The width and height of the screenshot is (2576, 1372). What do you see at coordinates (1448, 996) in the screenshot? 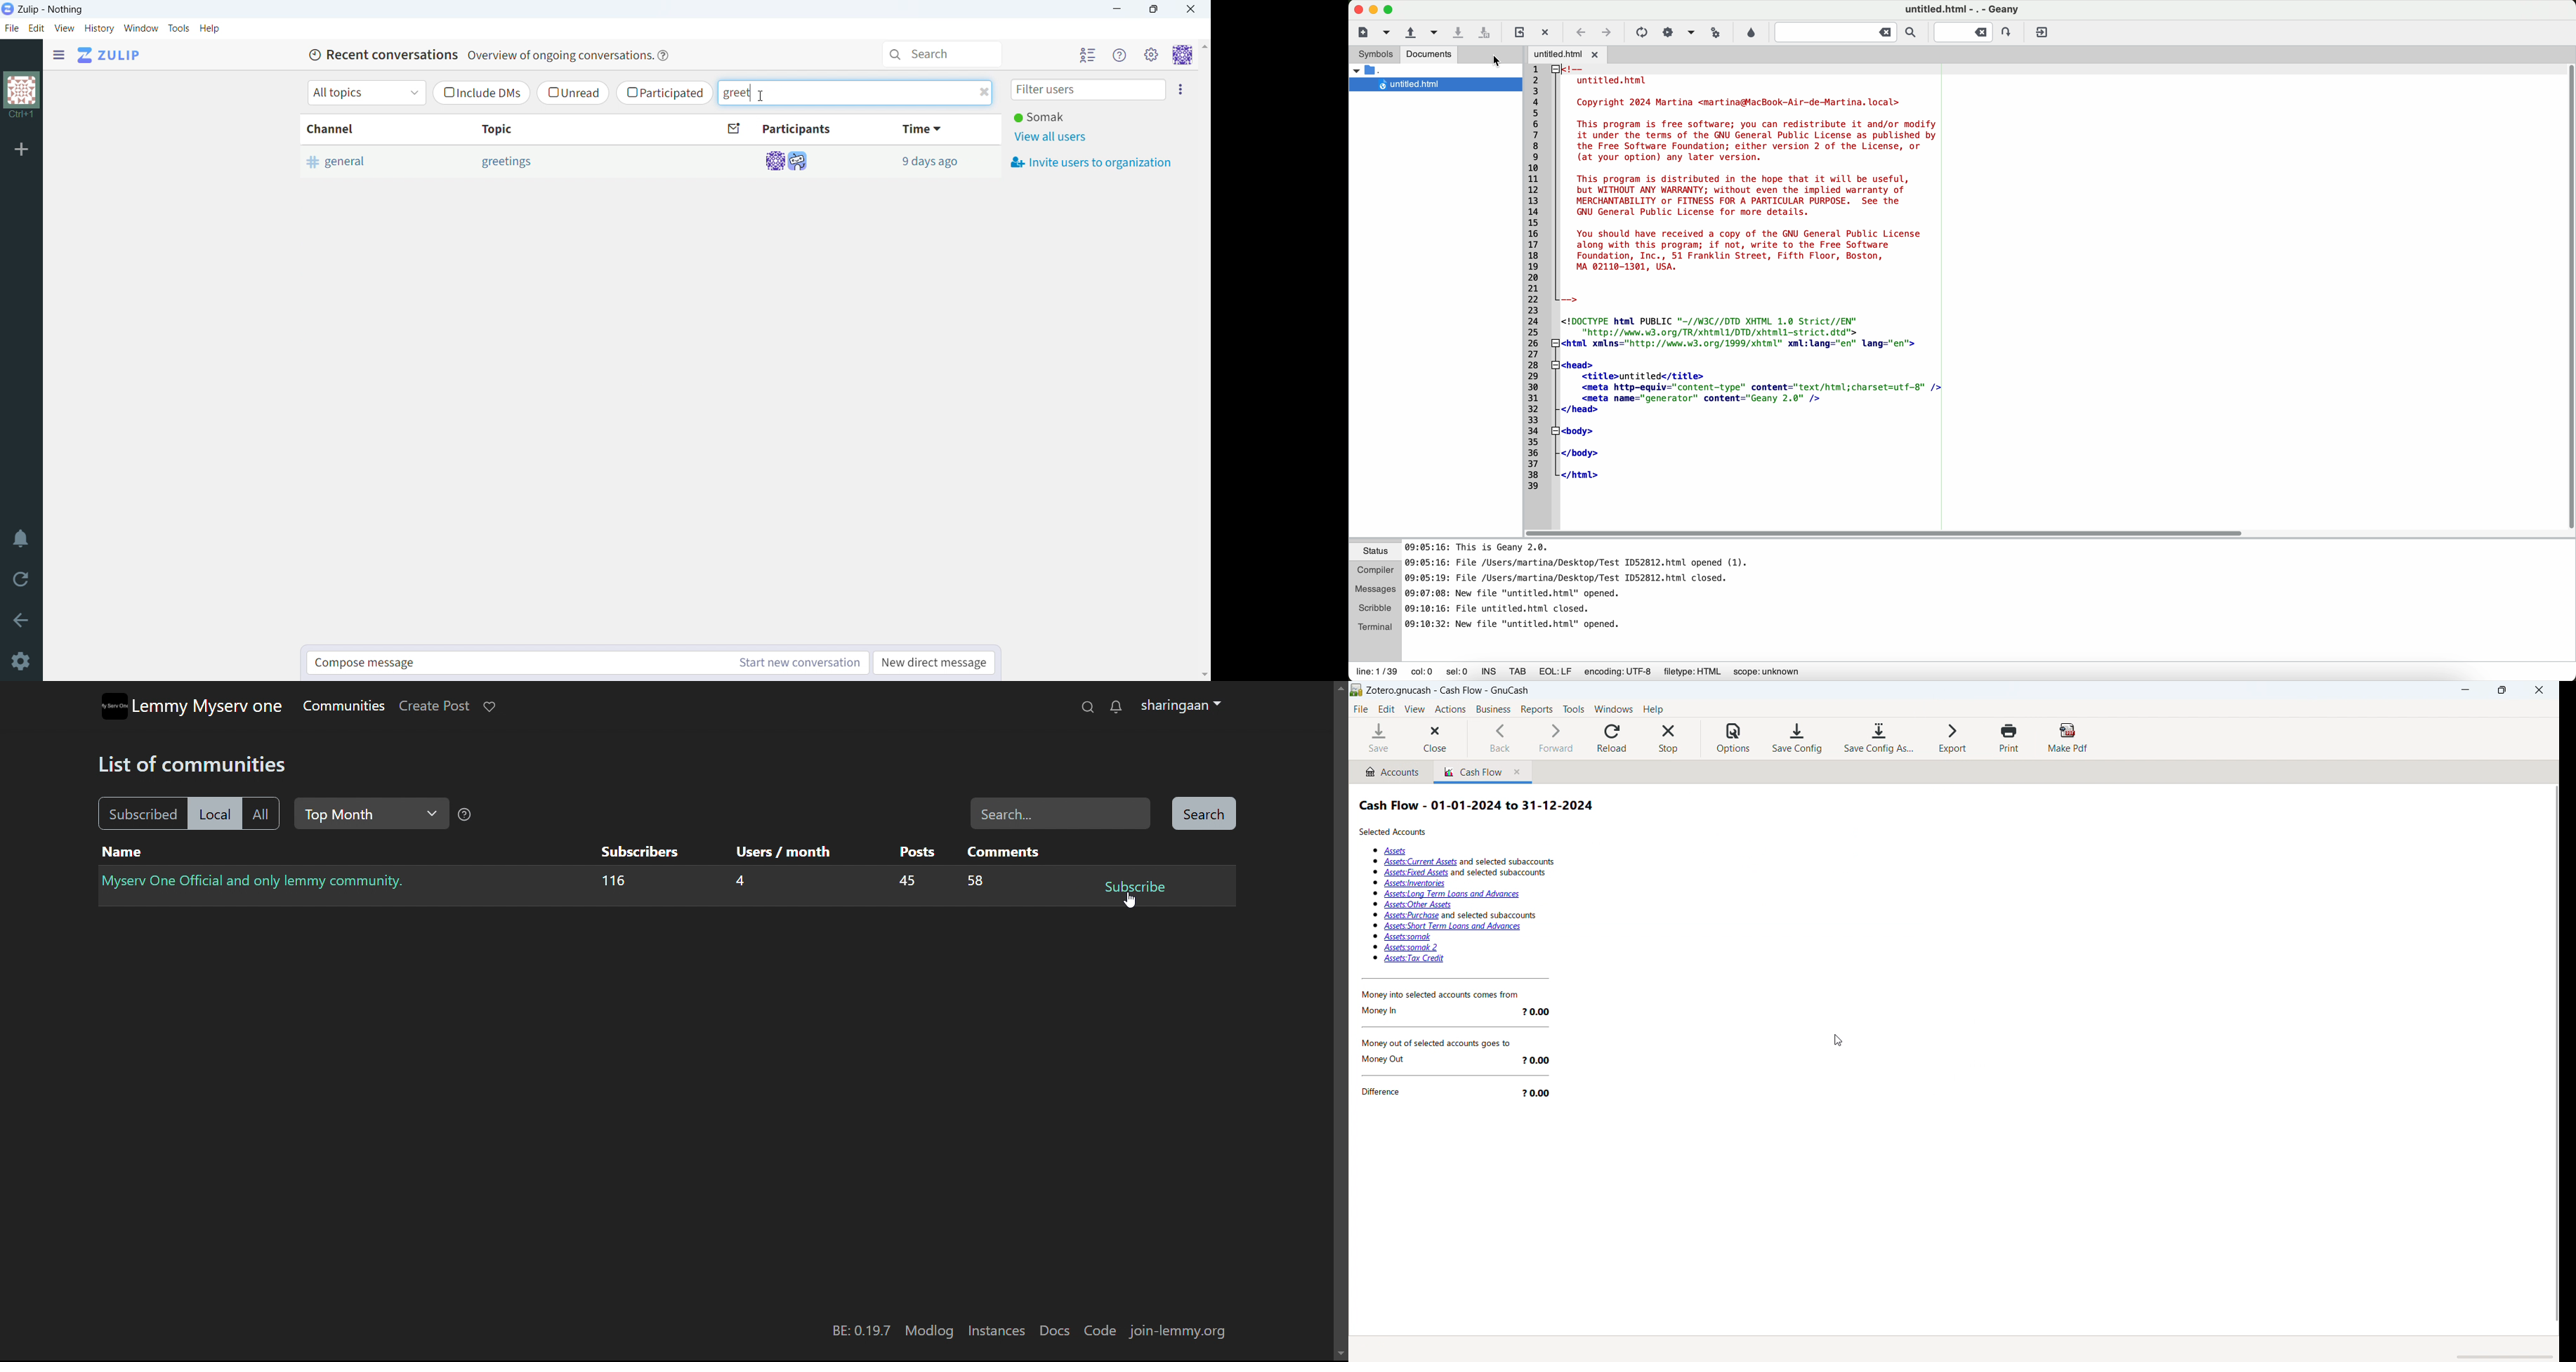
I see `‘Money into selected accounts comes from` at bounding box center [1448, 996].